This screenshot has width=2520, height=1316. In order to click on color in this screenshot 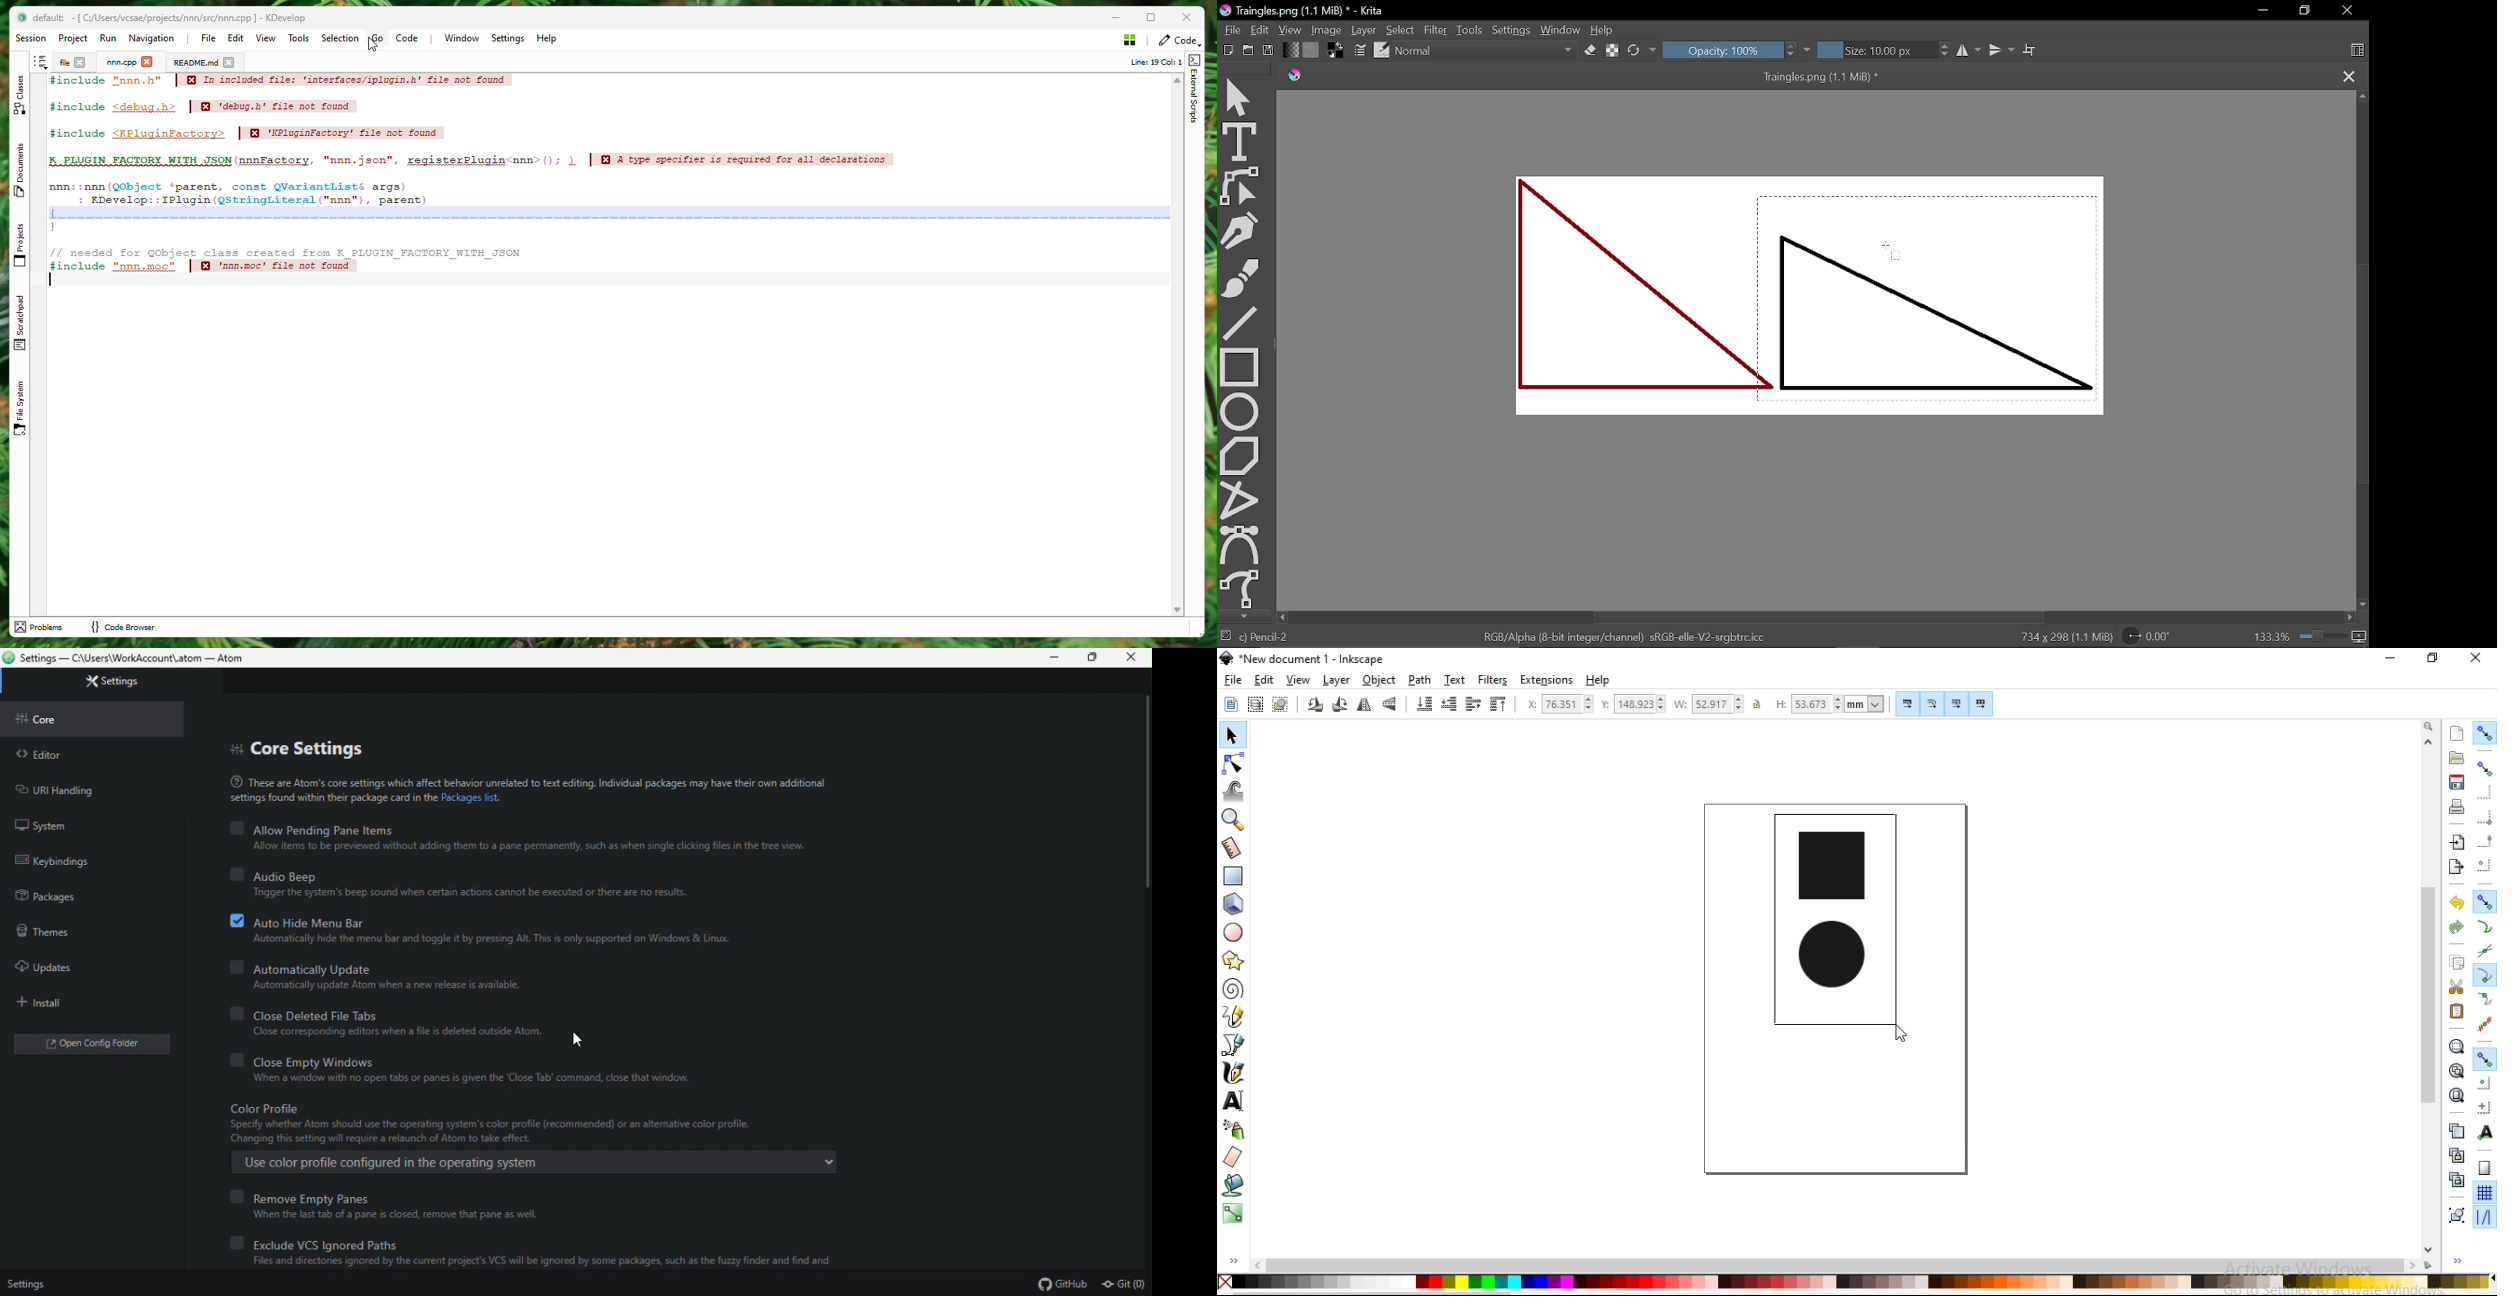, I will do `click(1856, 1282)`.